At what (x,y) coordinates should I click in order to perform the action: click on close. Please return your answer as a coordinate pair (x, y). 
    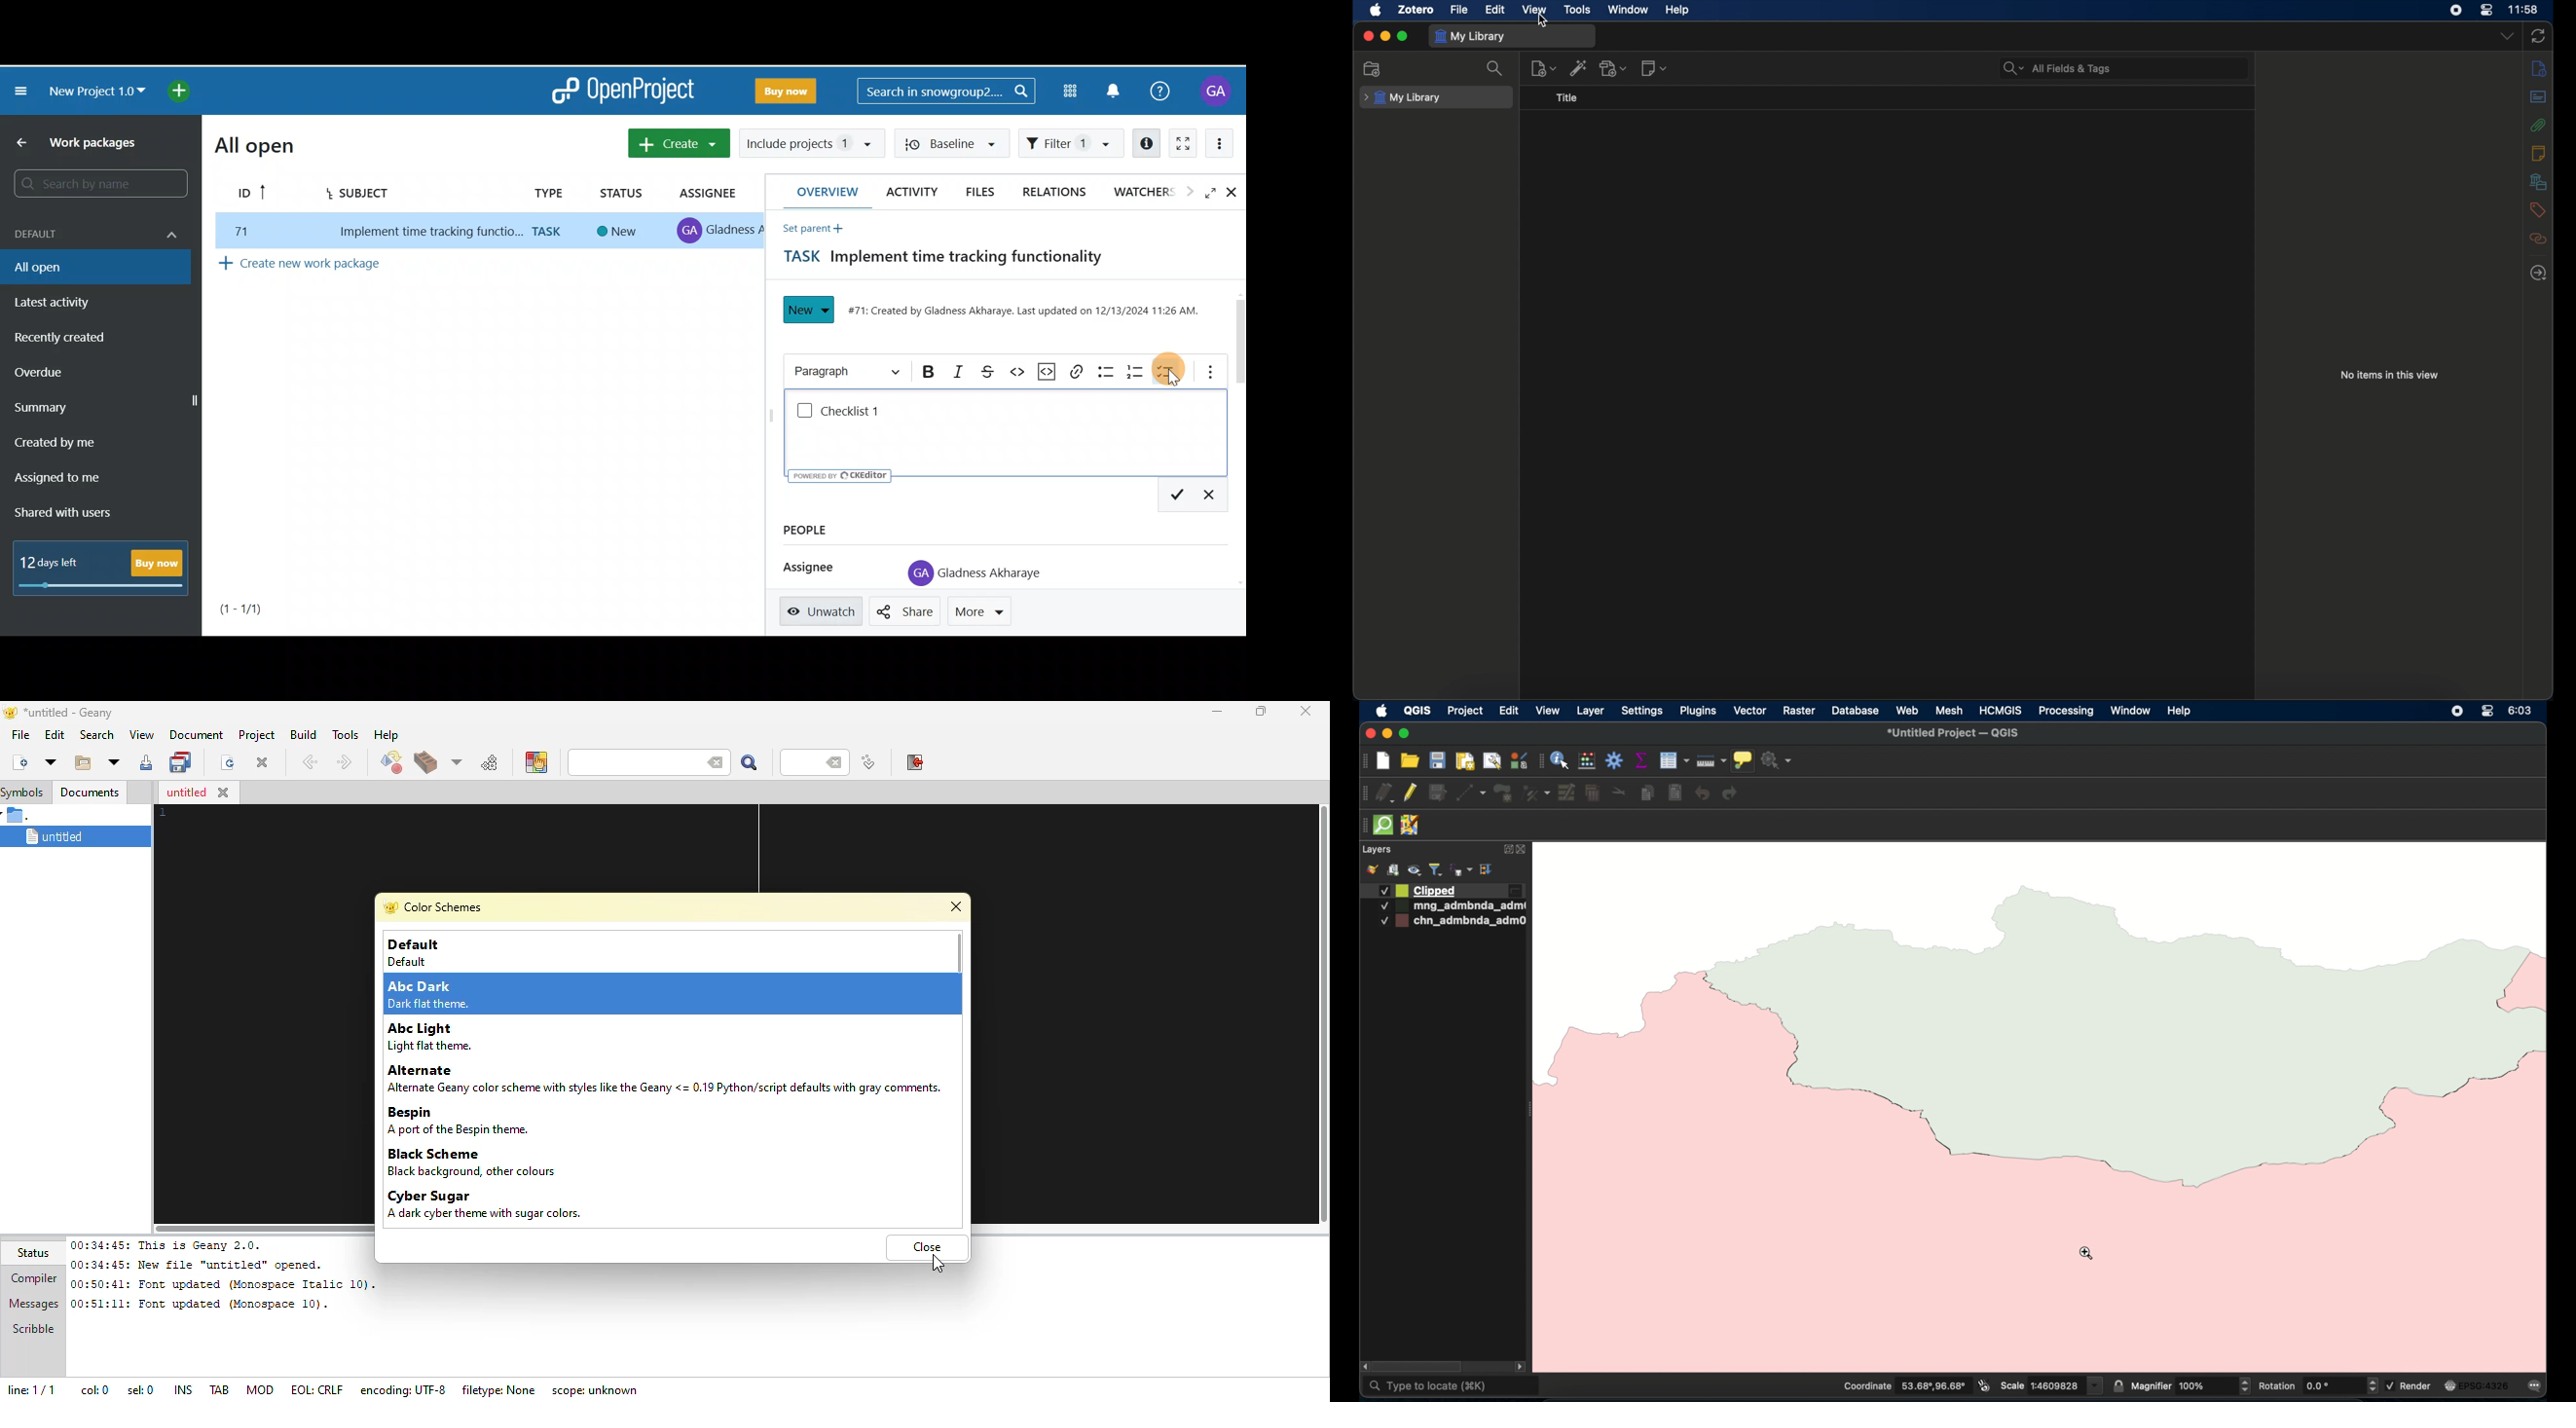
    Looking at the image, I should click on (1306, 714).